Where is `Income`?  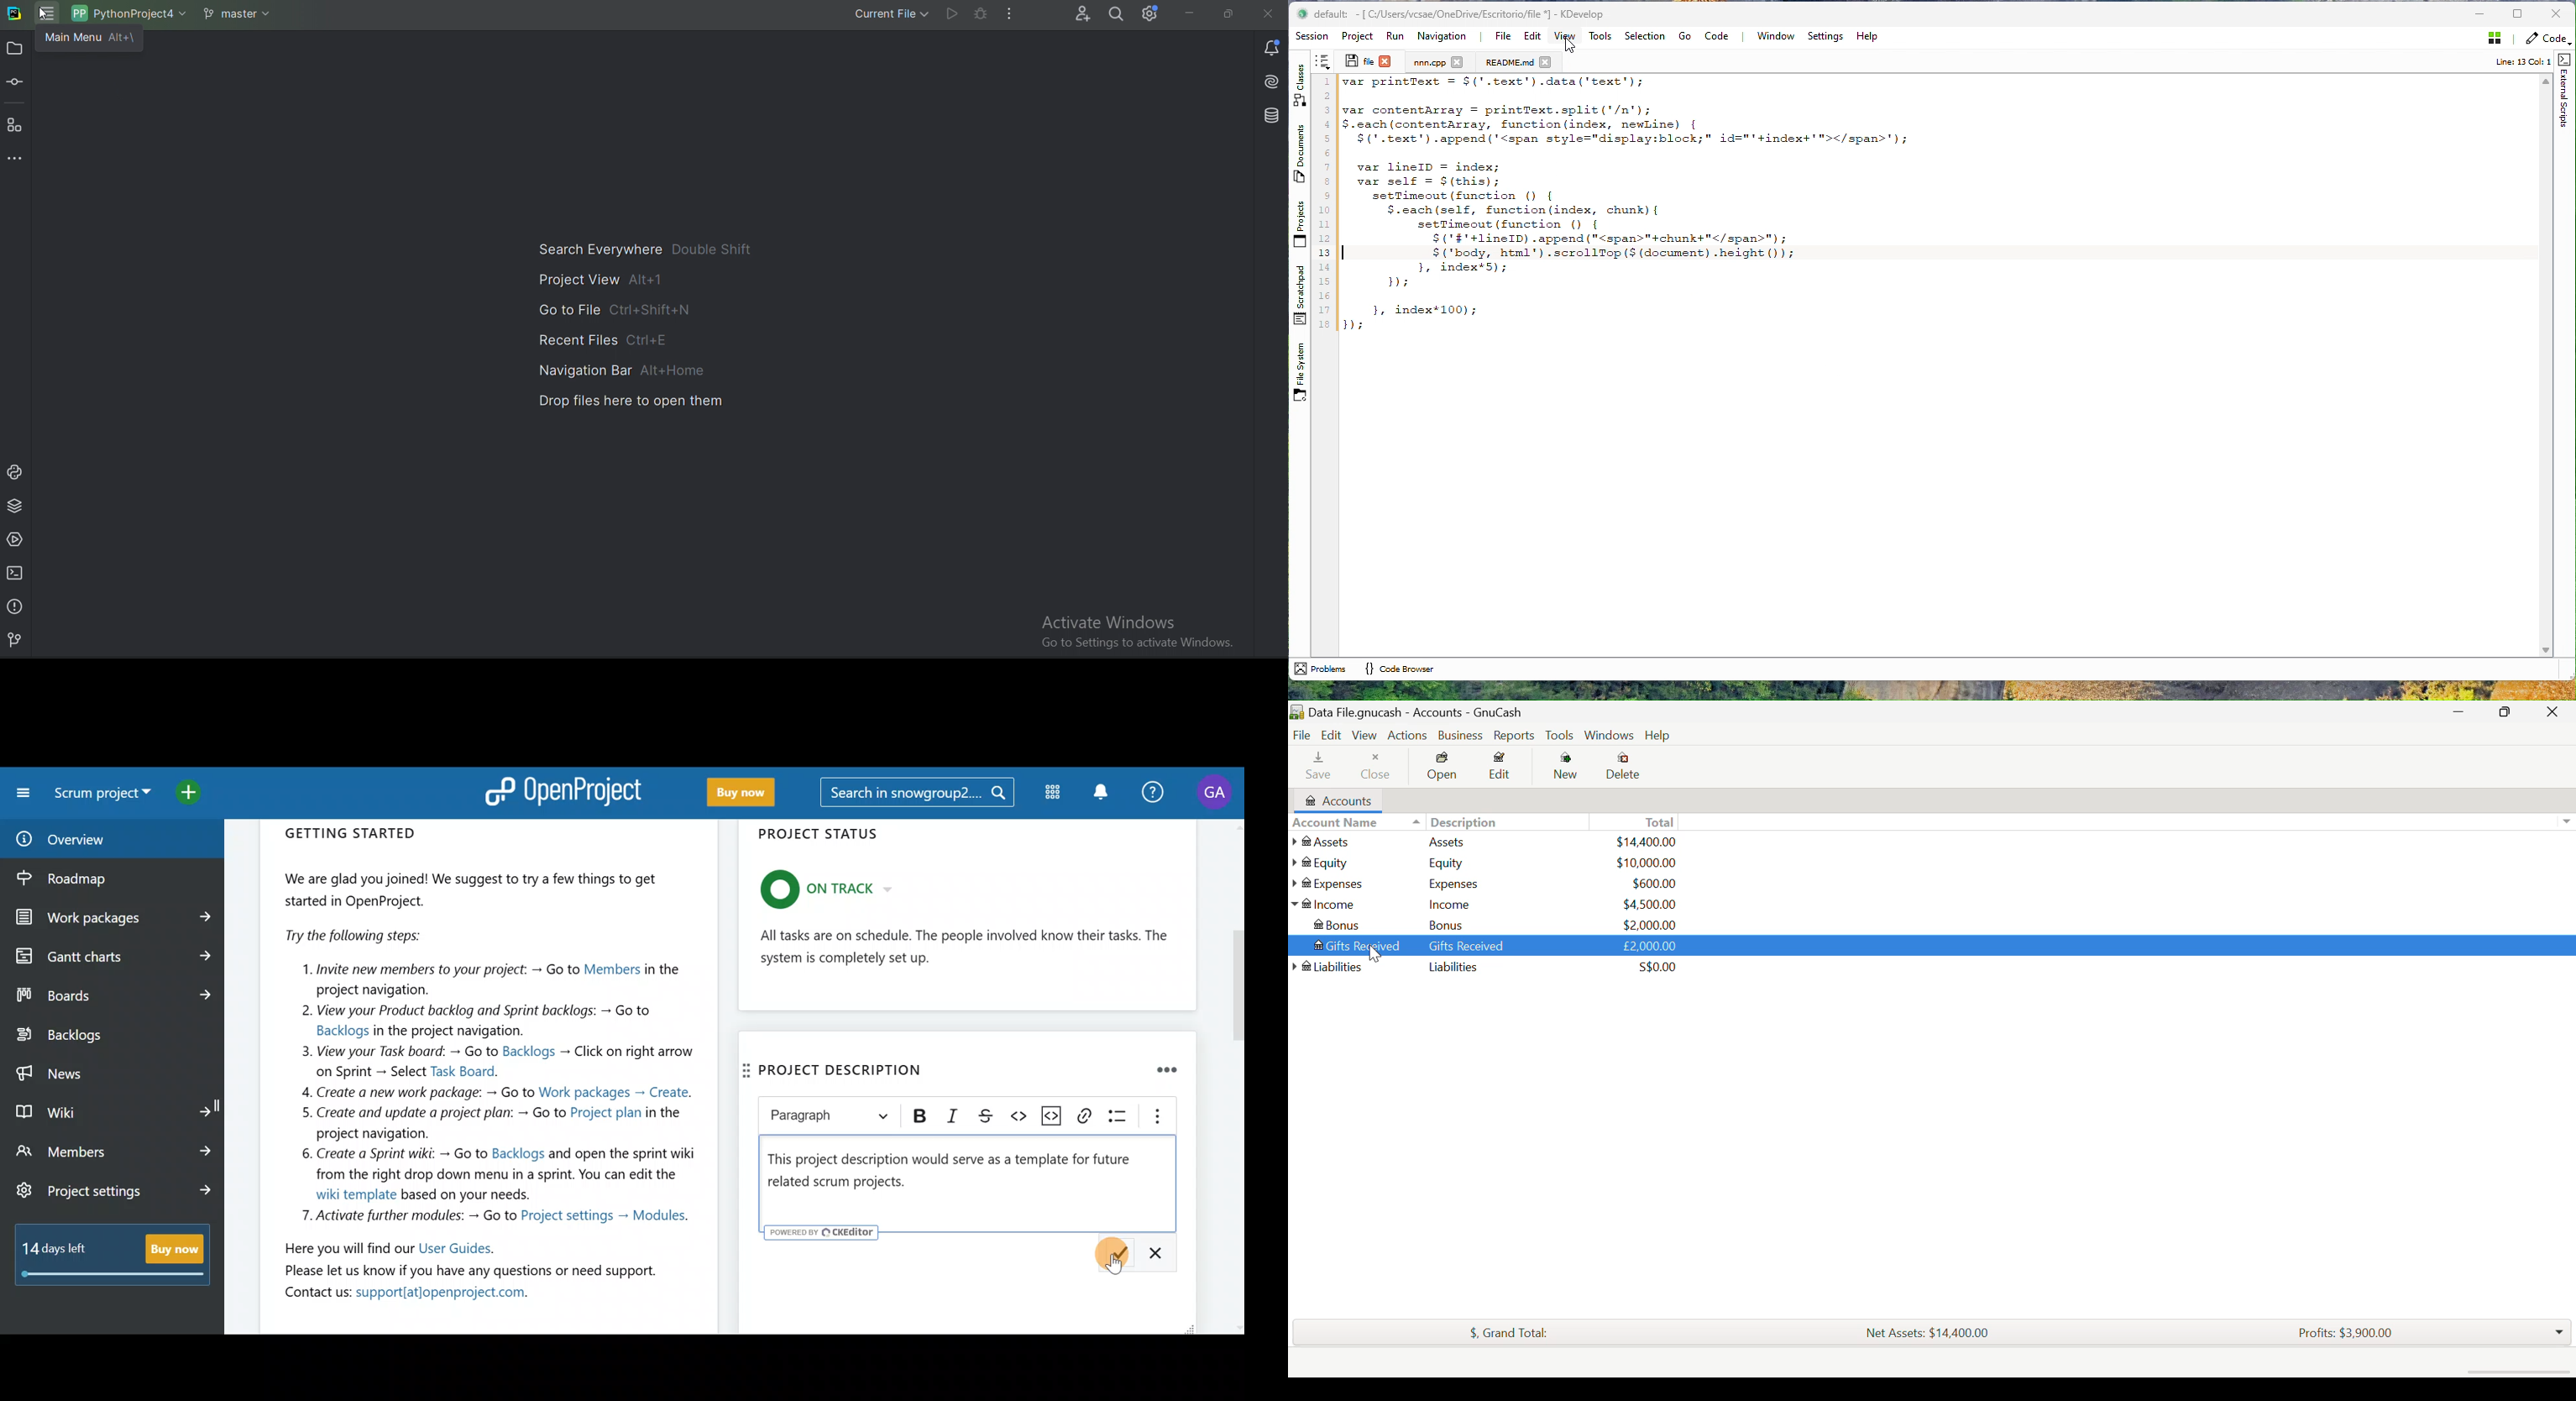
Income is located at coordinates (1328, 903).